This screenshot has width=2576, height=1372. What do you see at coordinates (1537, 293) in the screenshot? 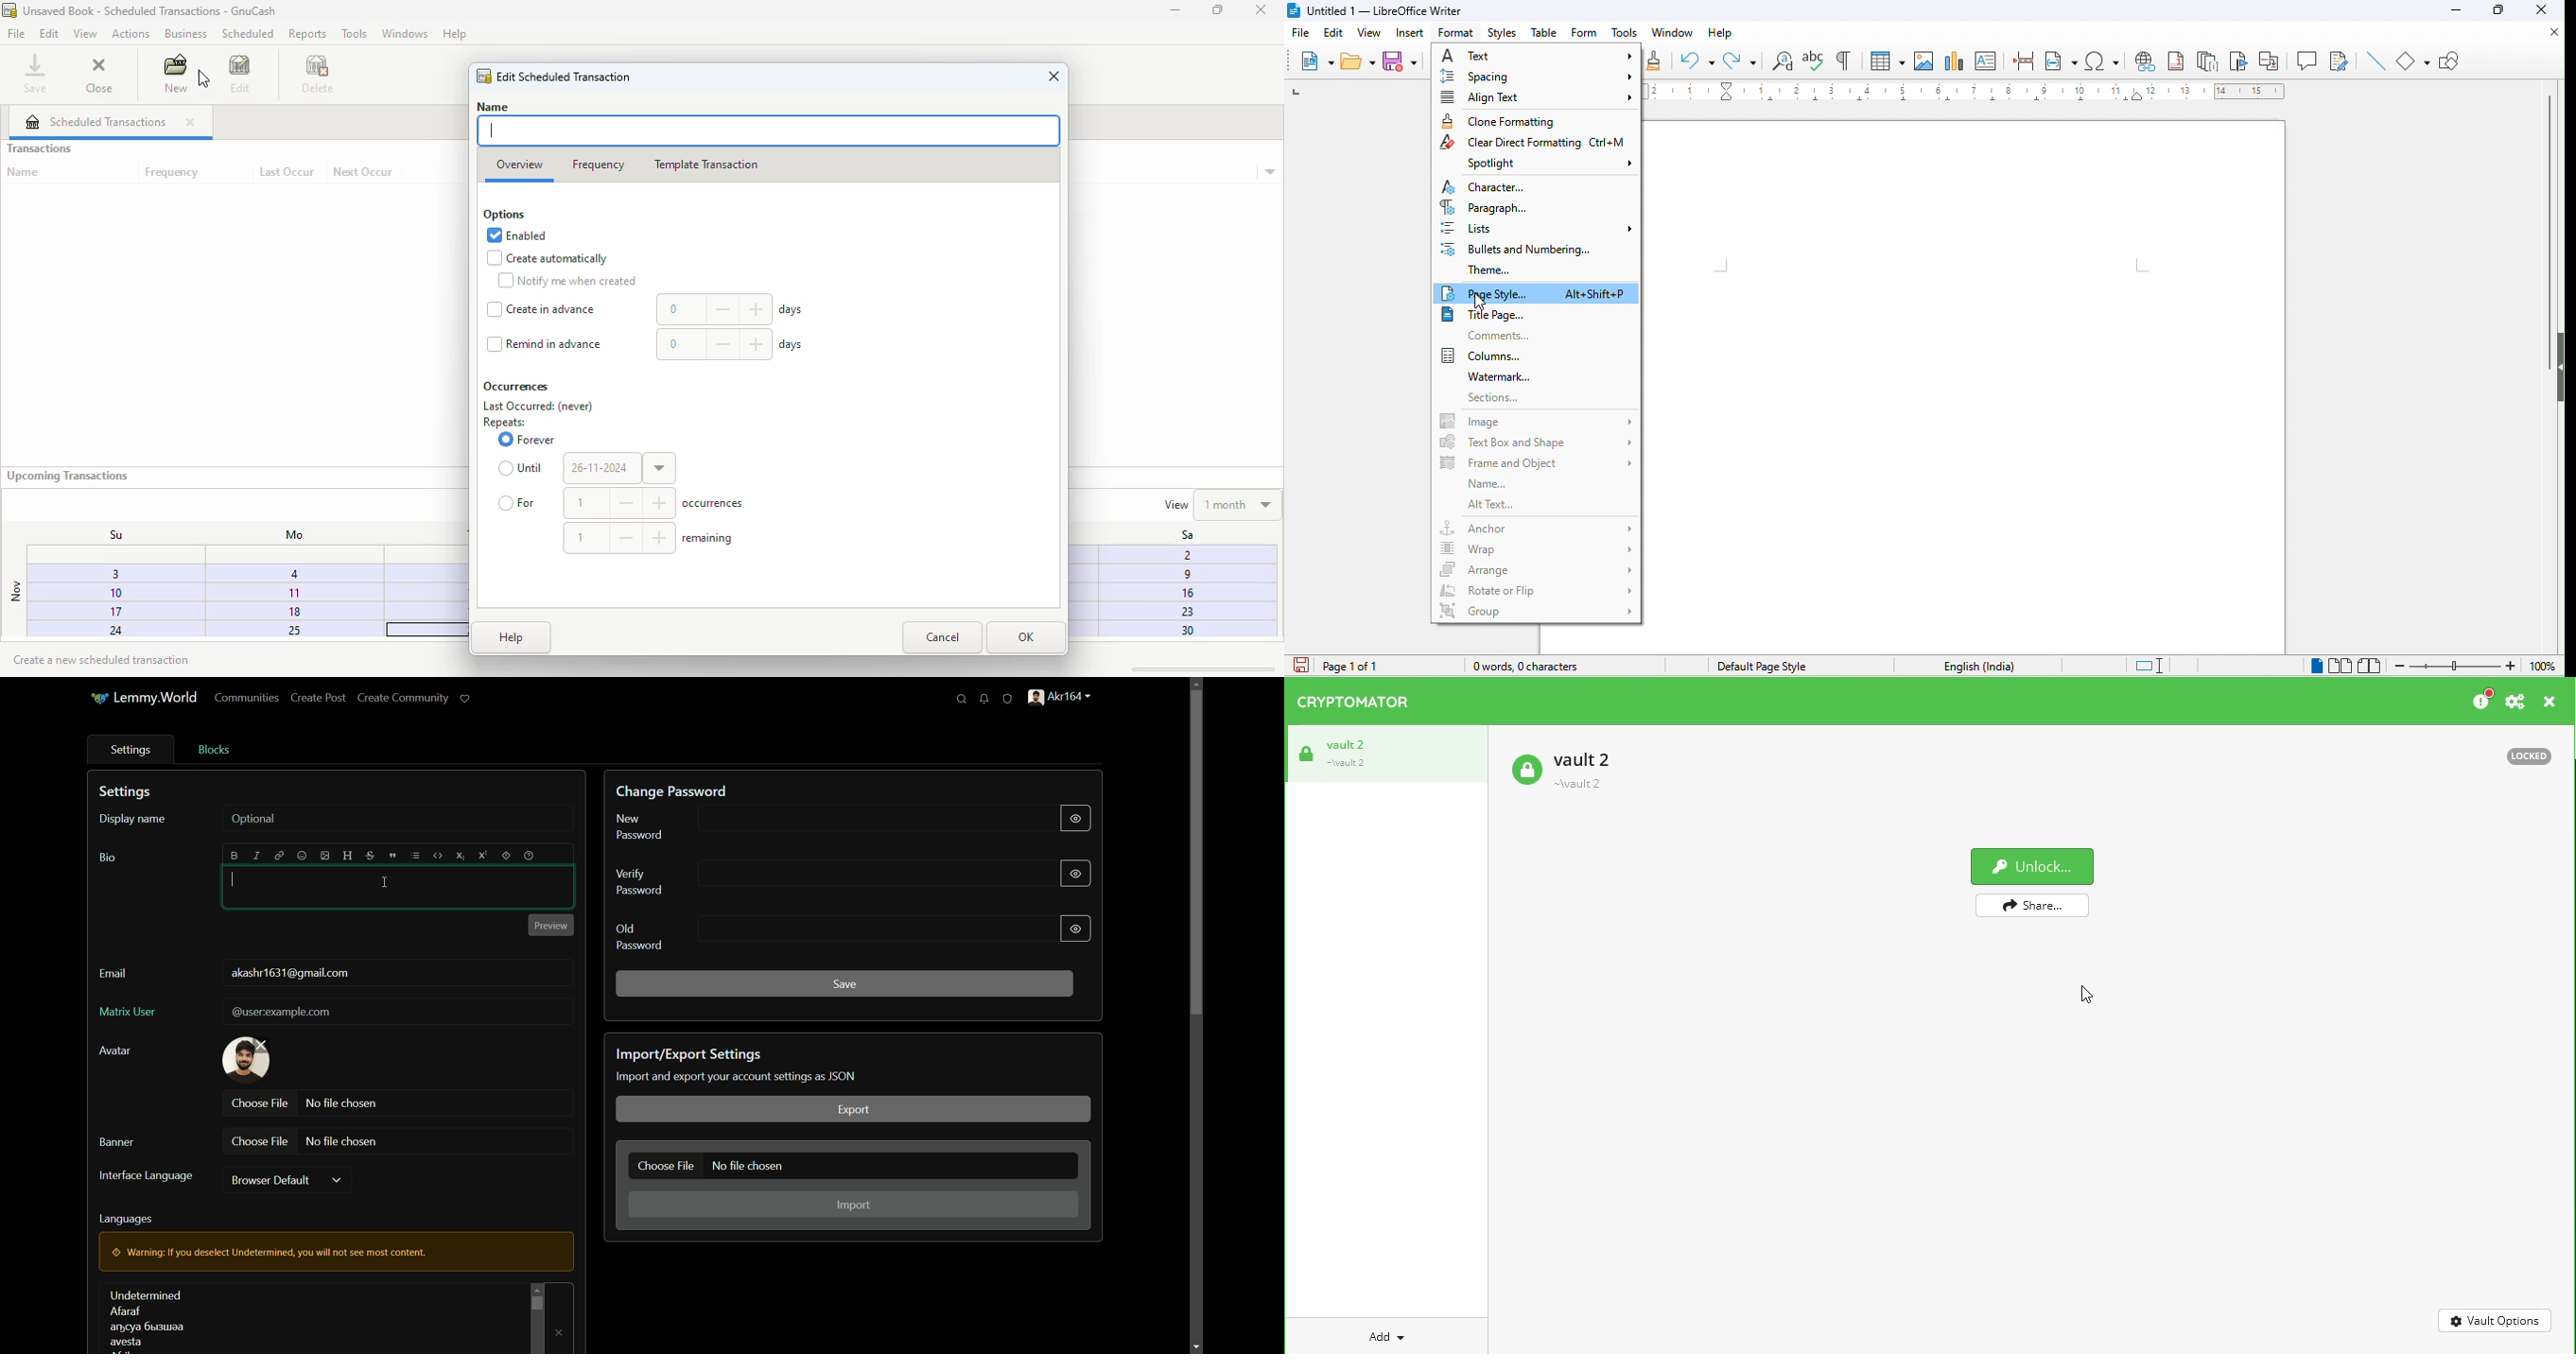
I see `page style` at bounding box center [1537, 293].